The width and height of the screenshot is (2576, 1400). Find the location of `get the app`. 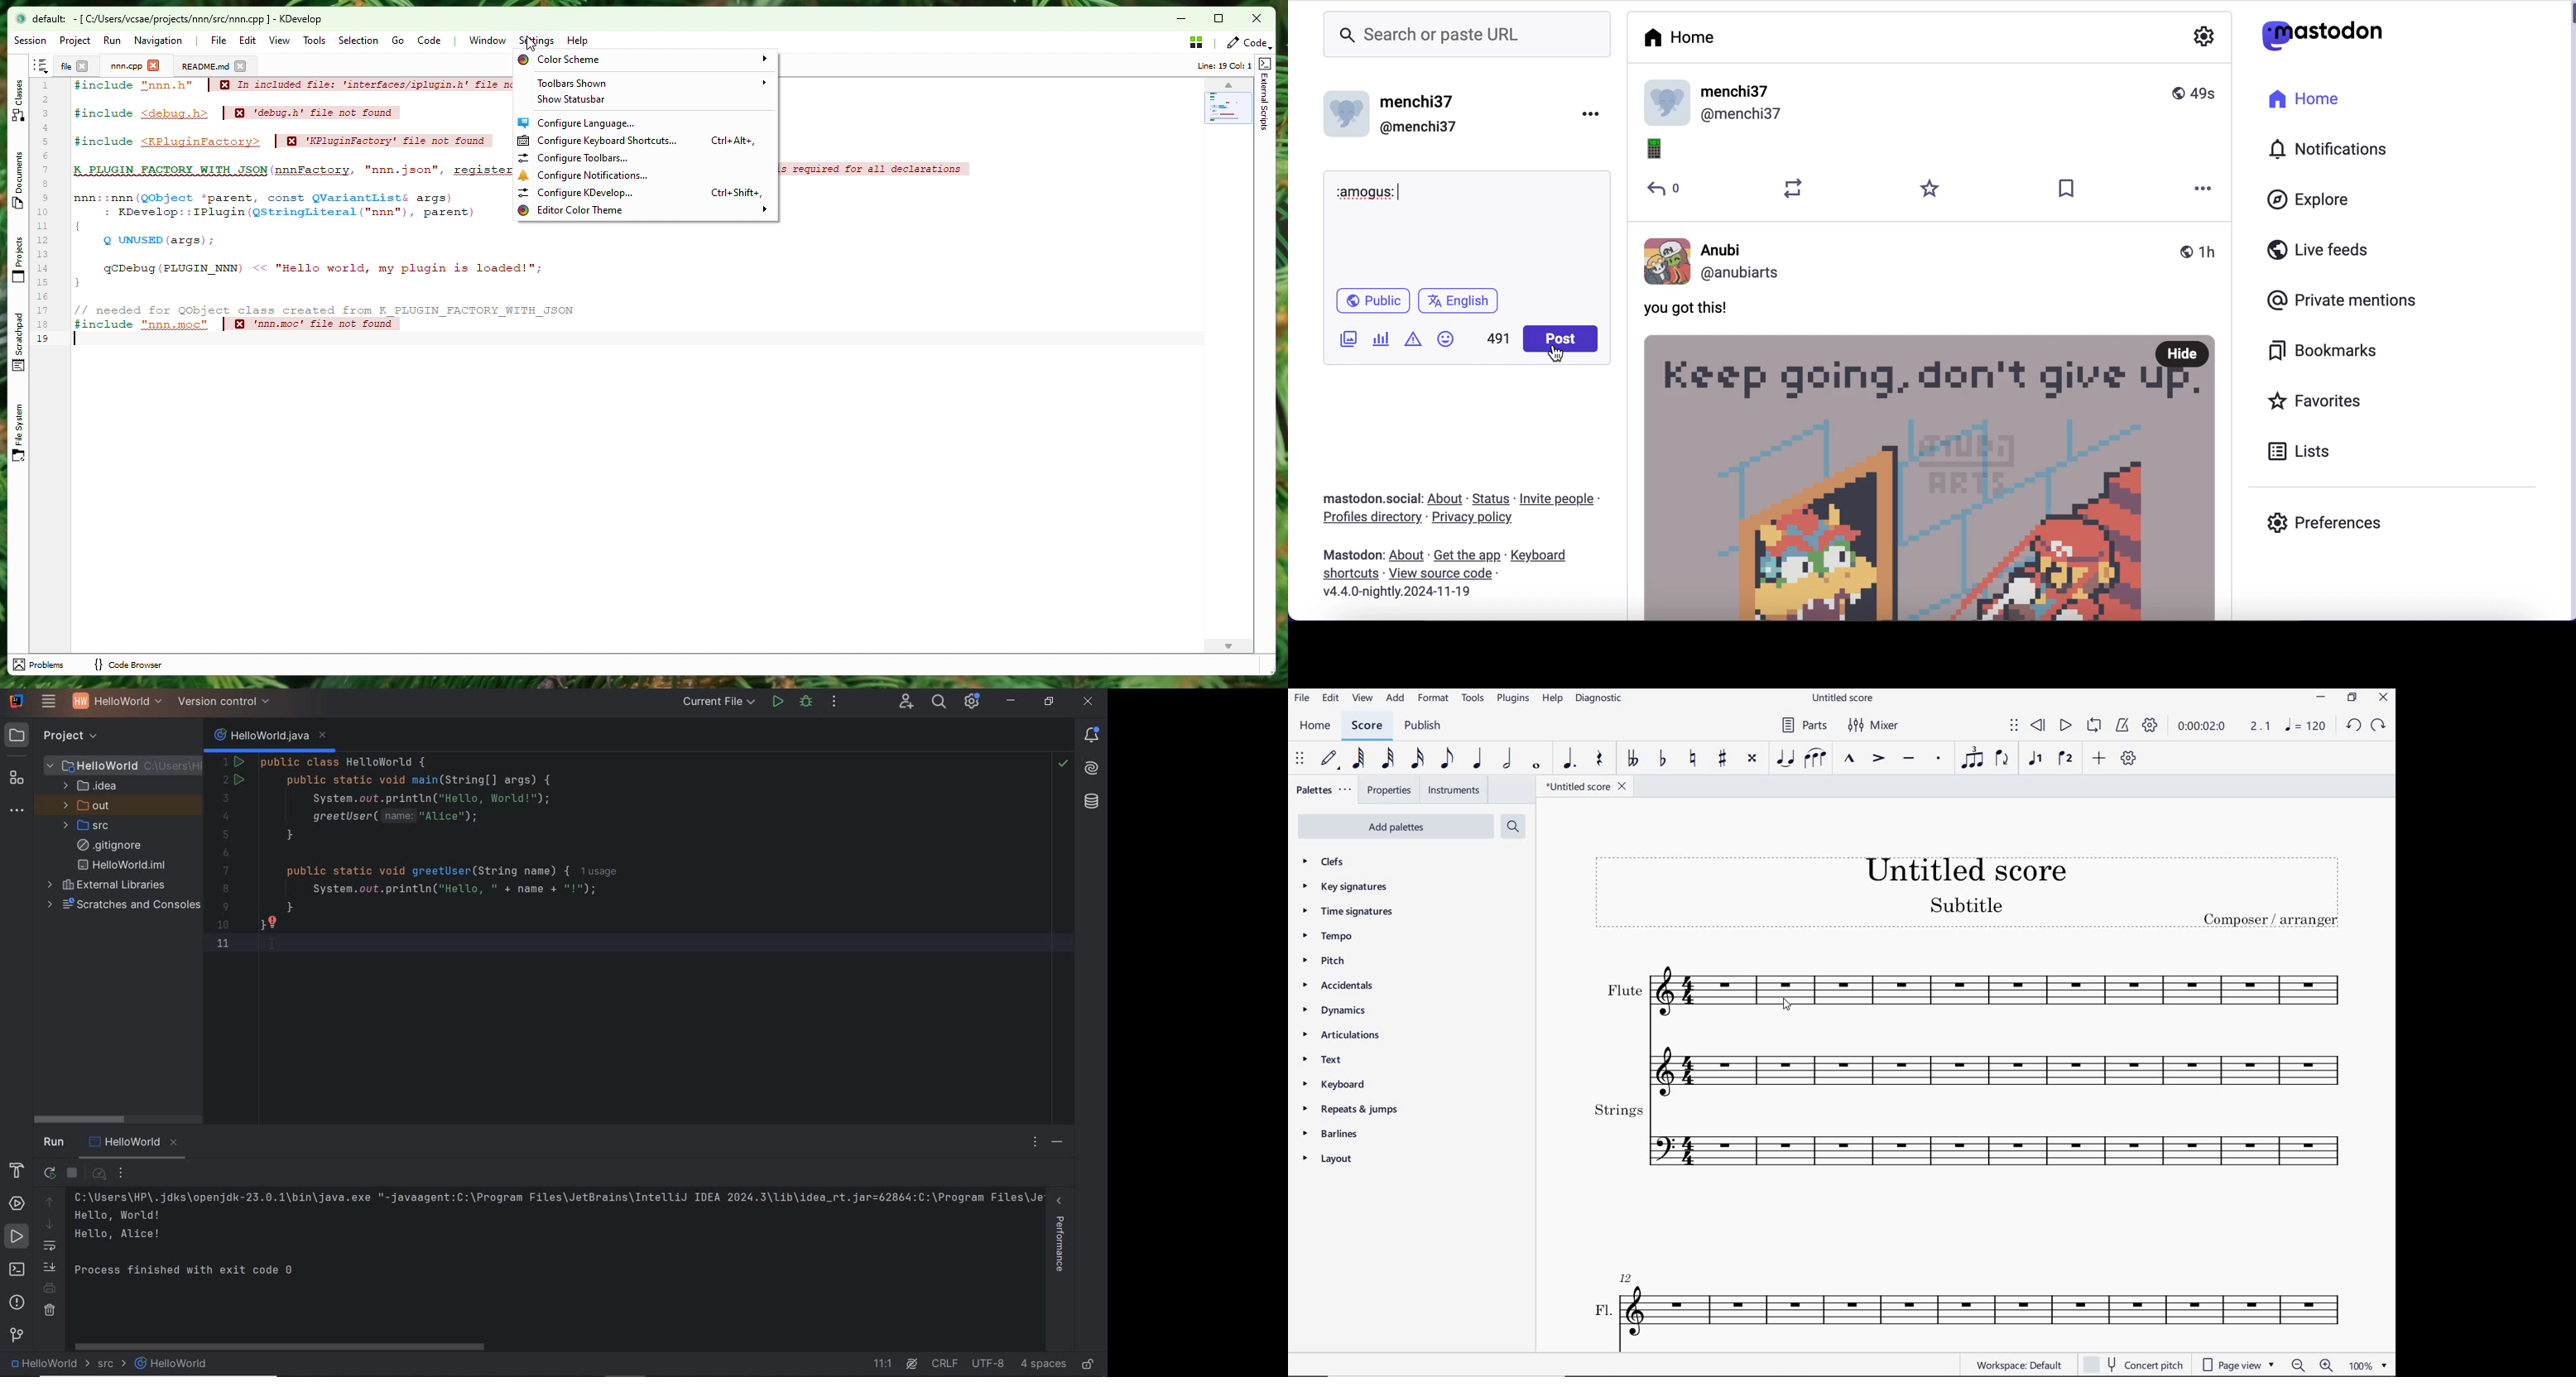

get the app is located at coordinates (1469, 557).